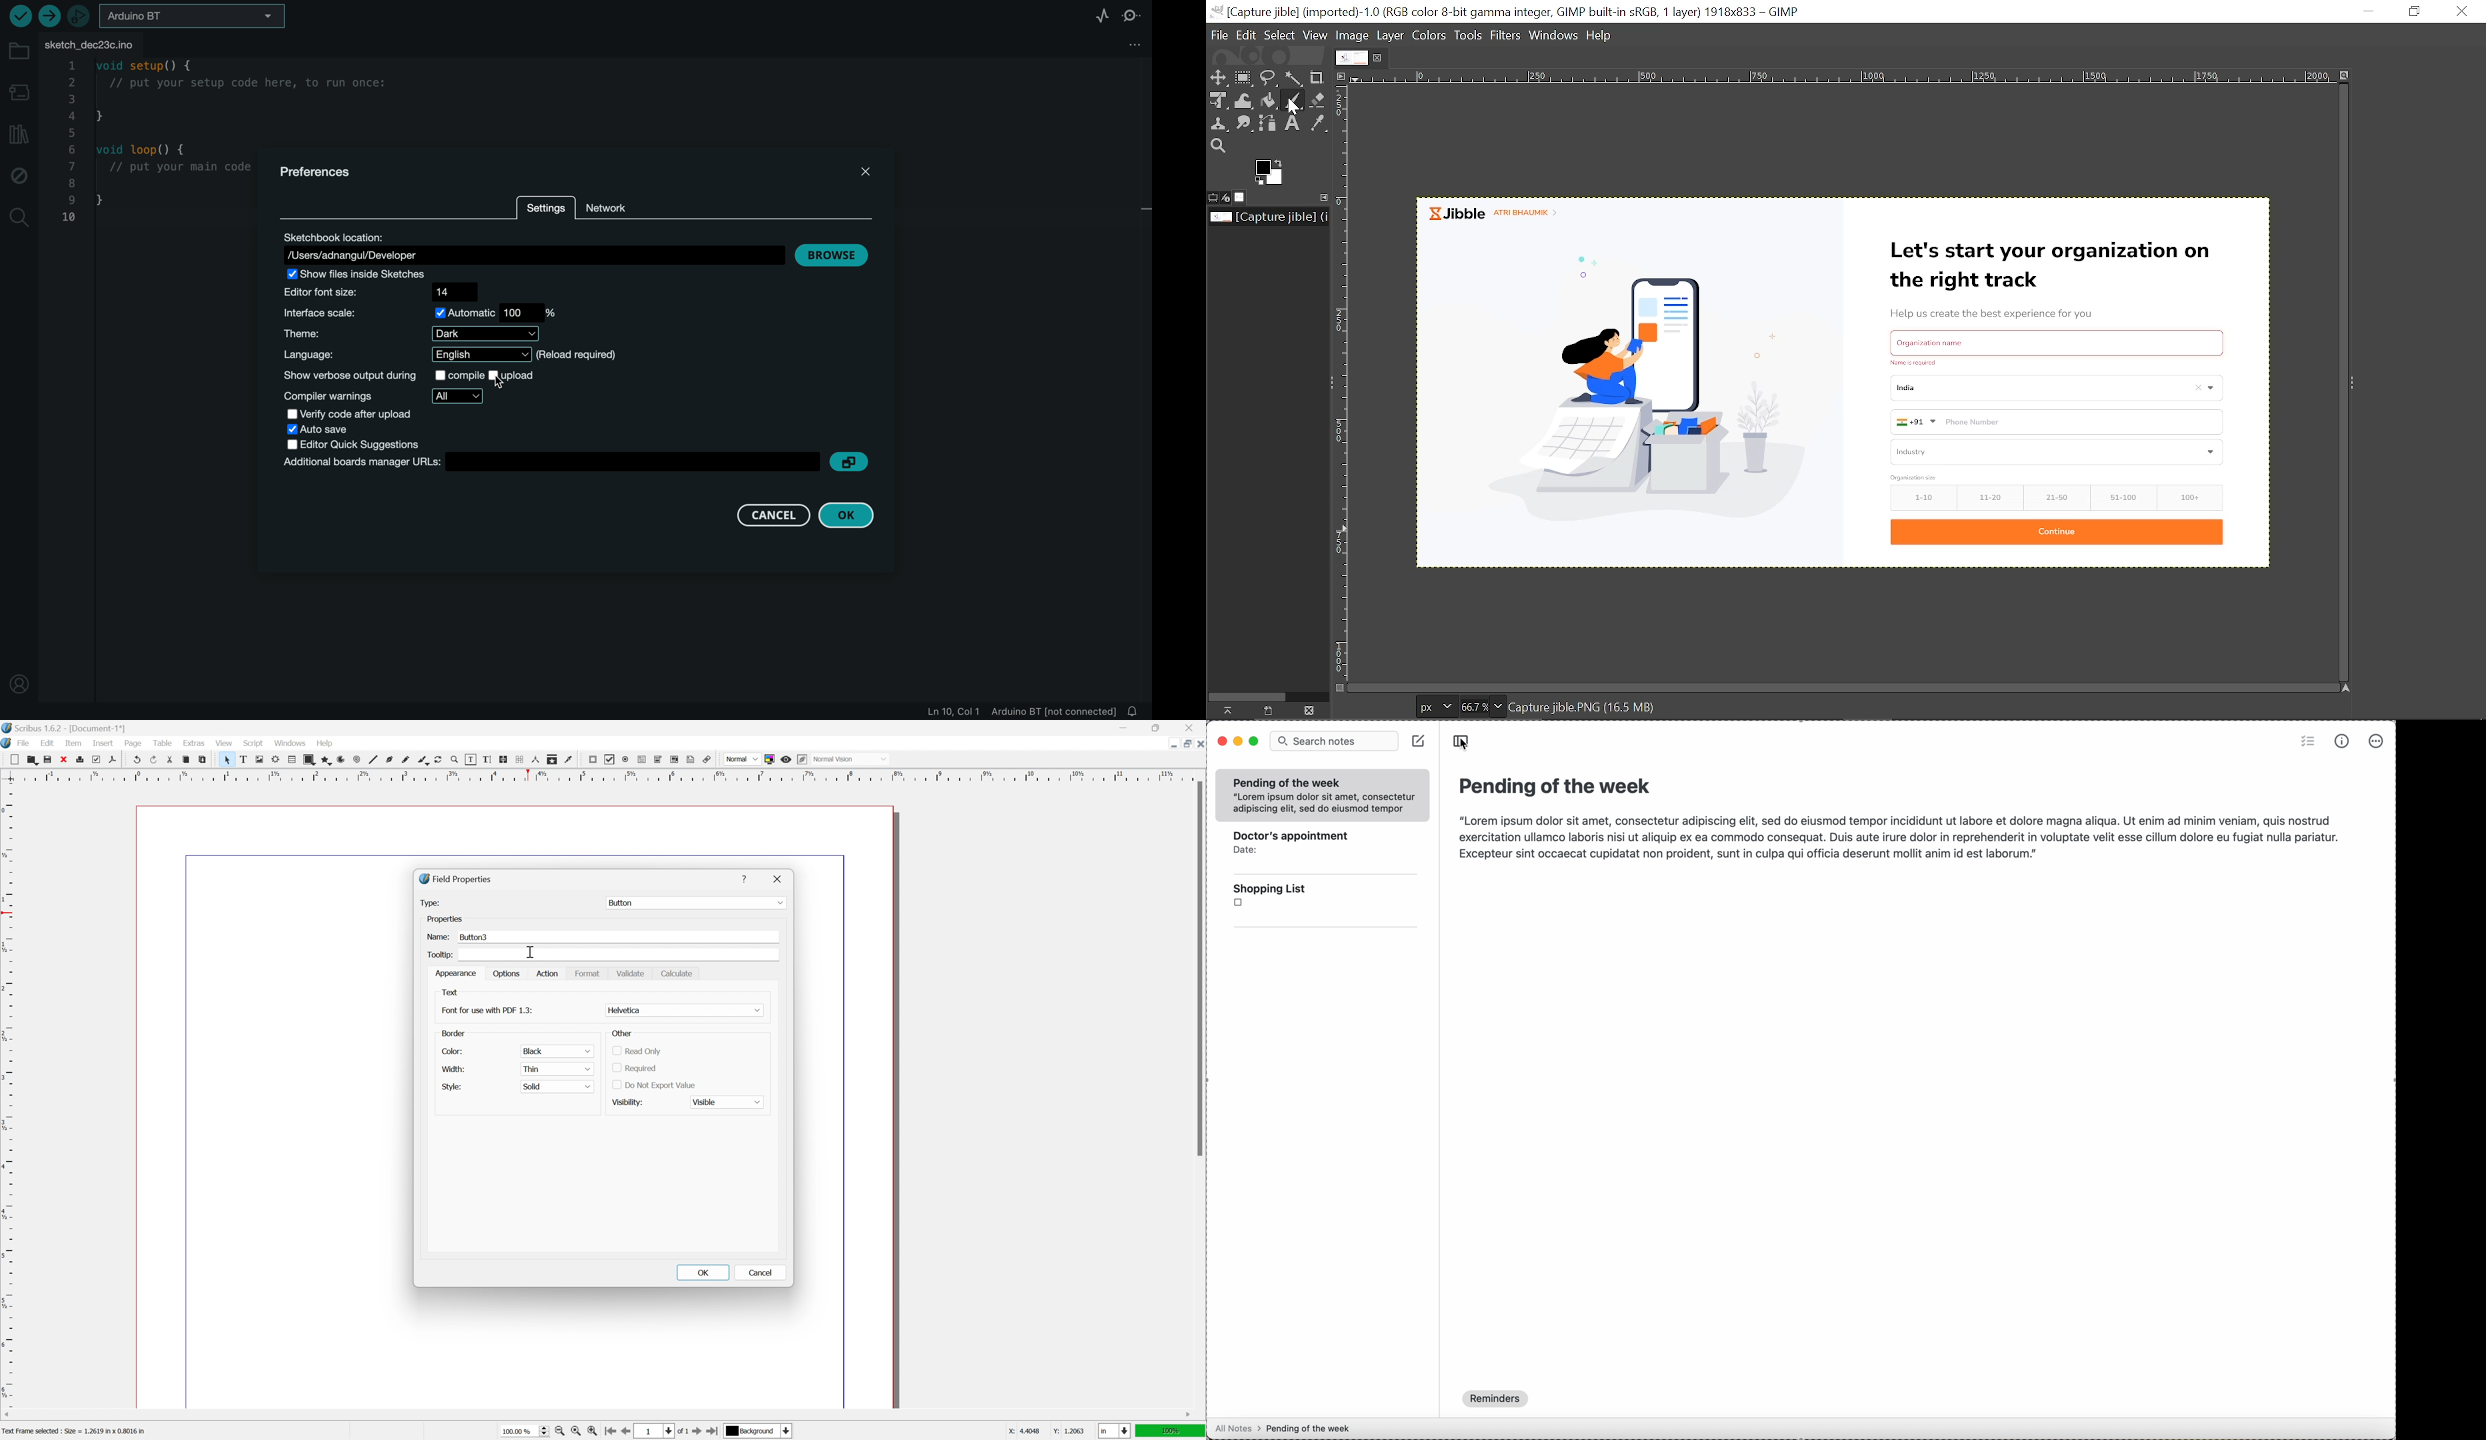  What do you see at coordinates (642, 760) in the screenshot?
I see `pdf text field` at bounding box center [642, 760].